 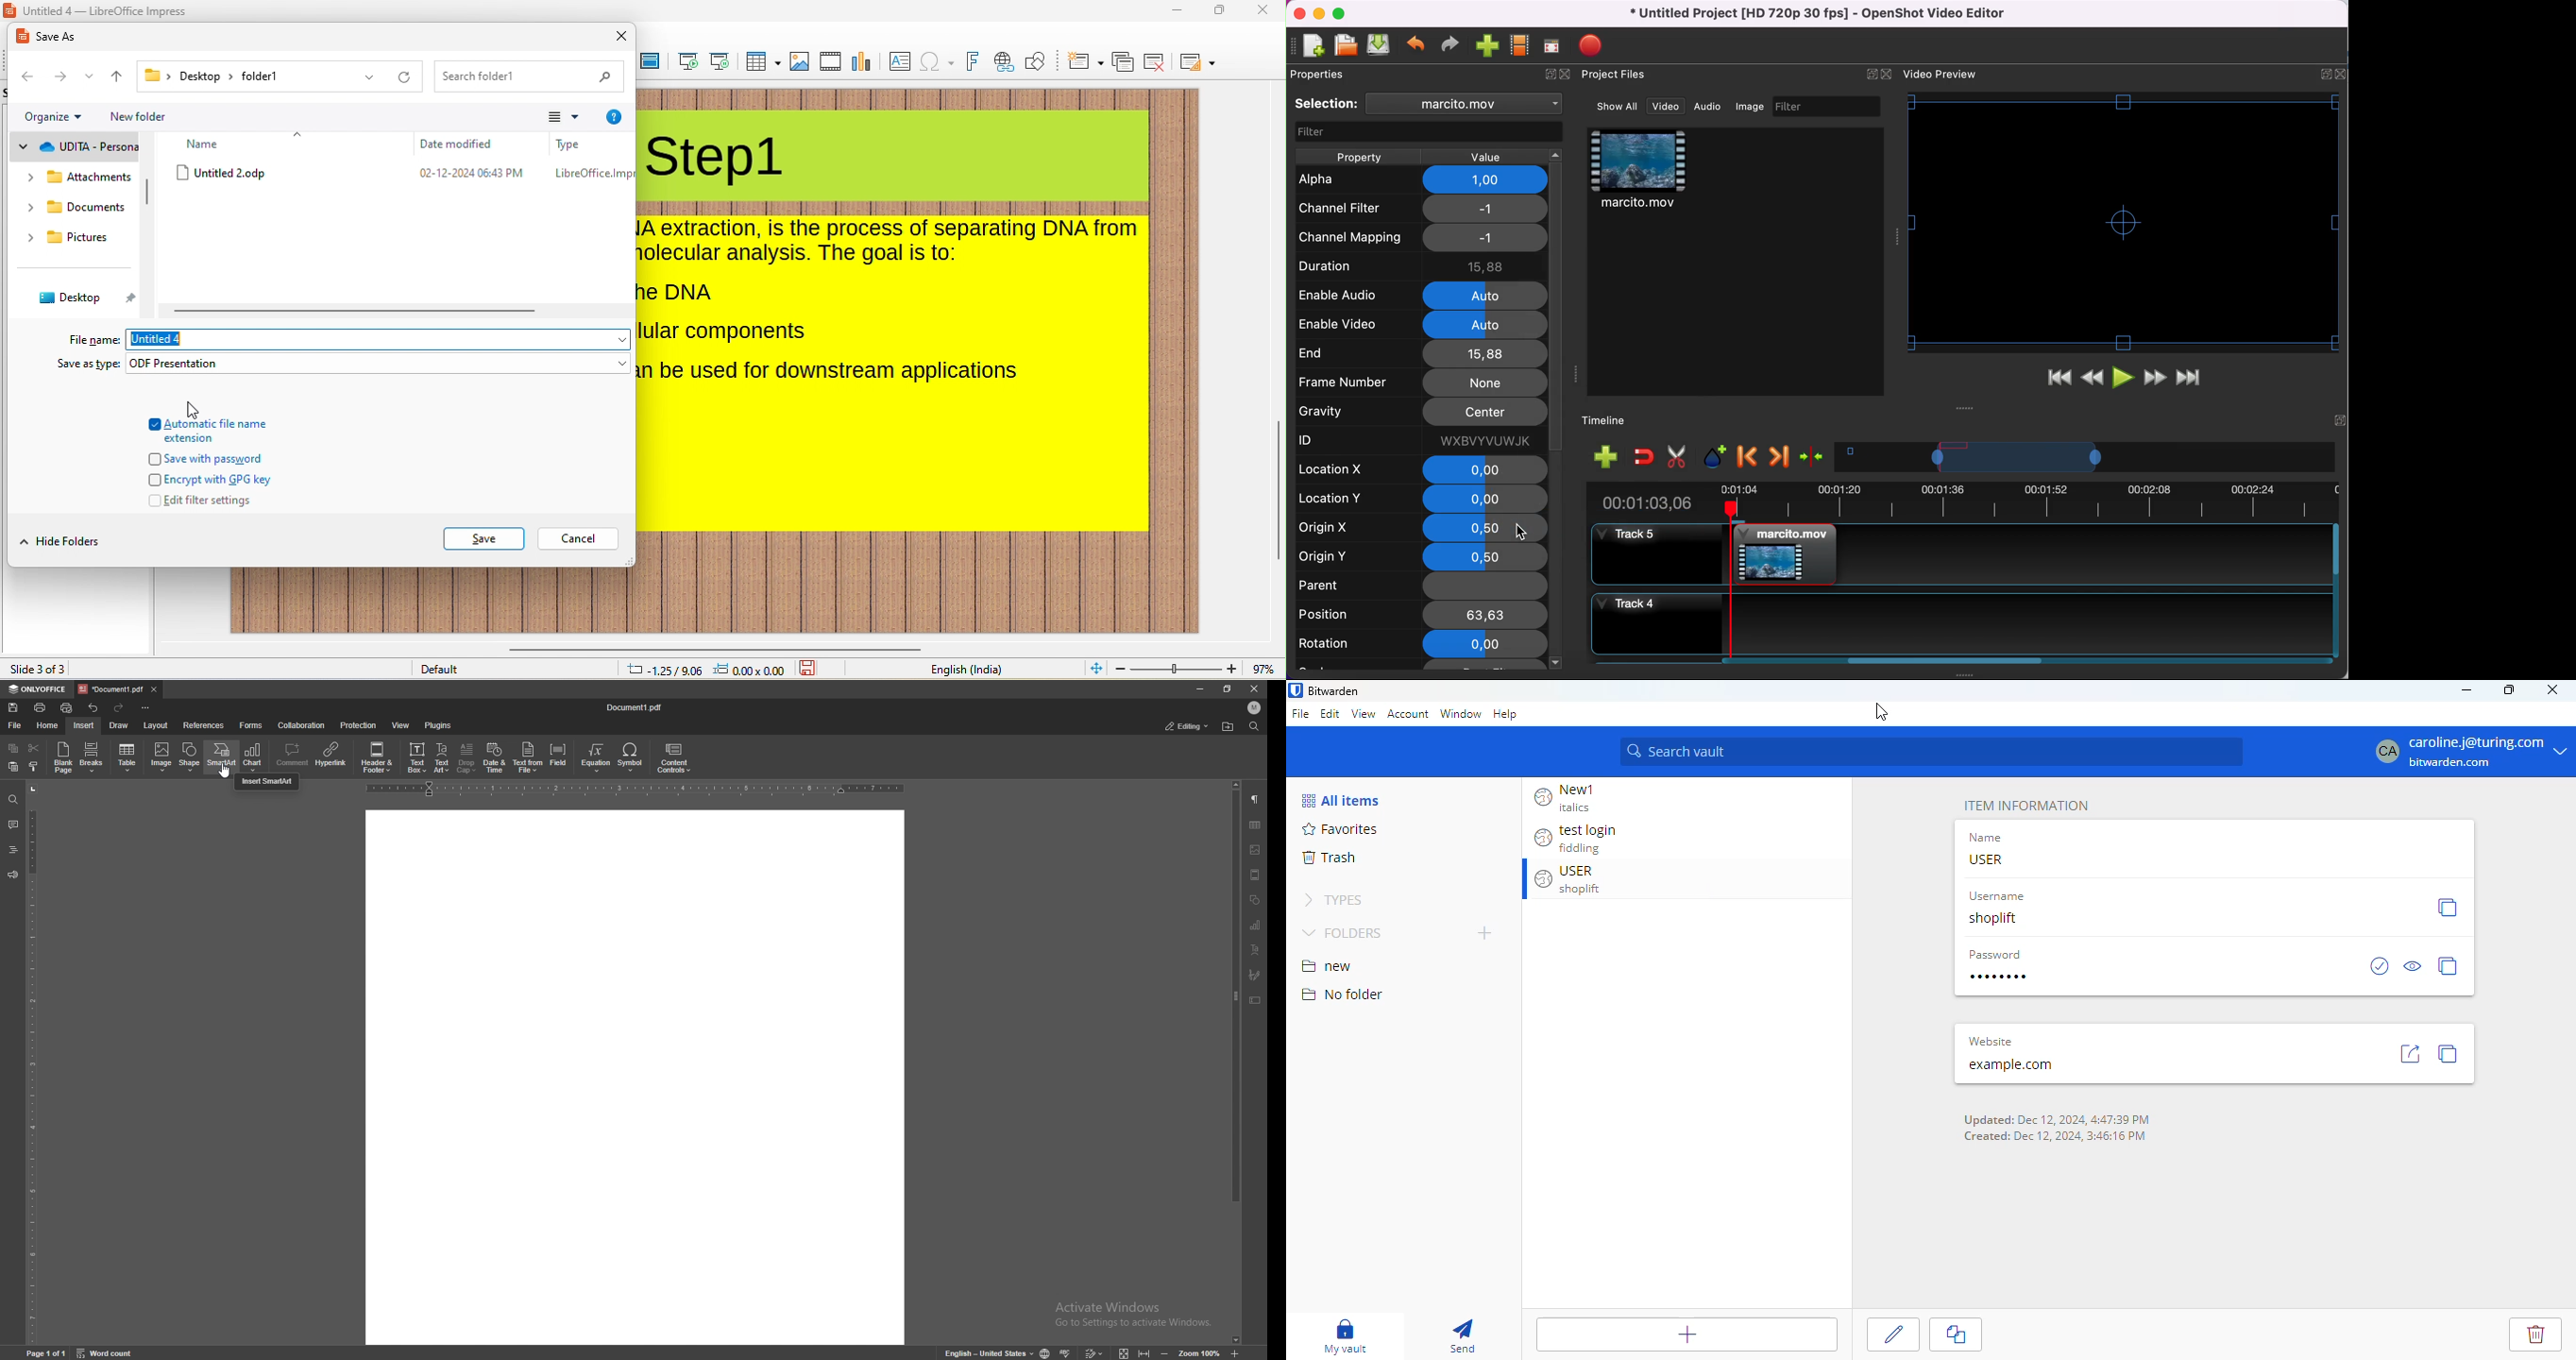 I want to click on filter, so click(x=1430, y=133).